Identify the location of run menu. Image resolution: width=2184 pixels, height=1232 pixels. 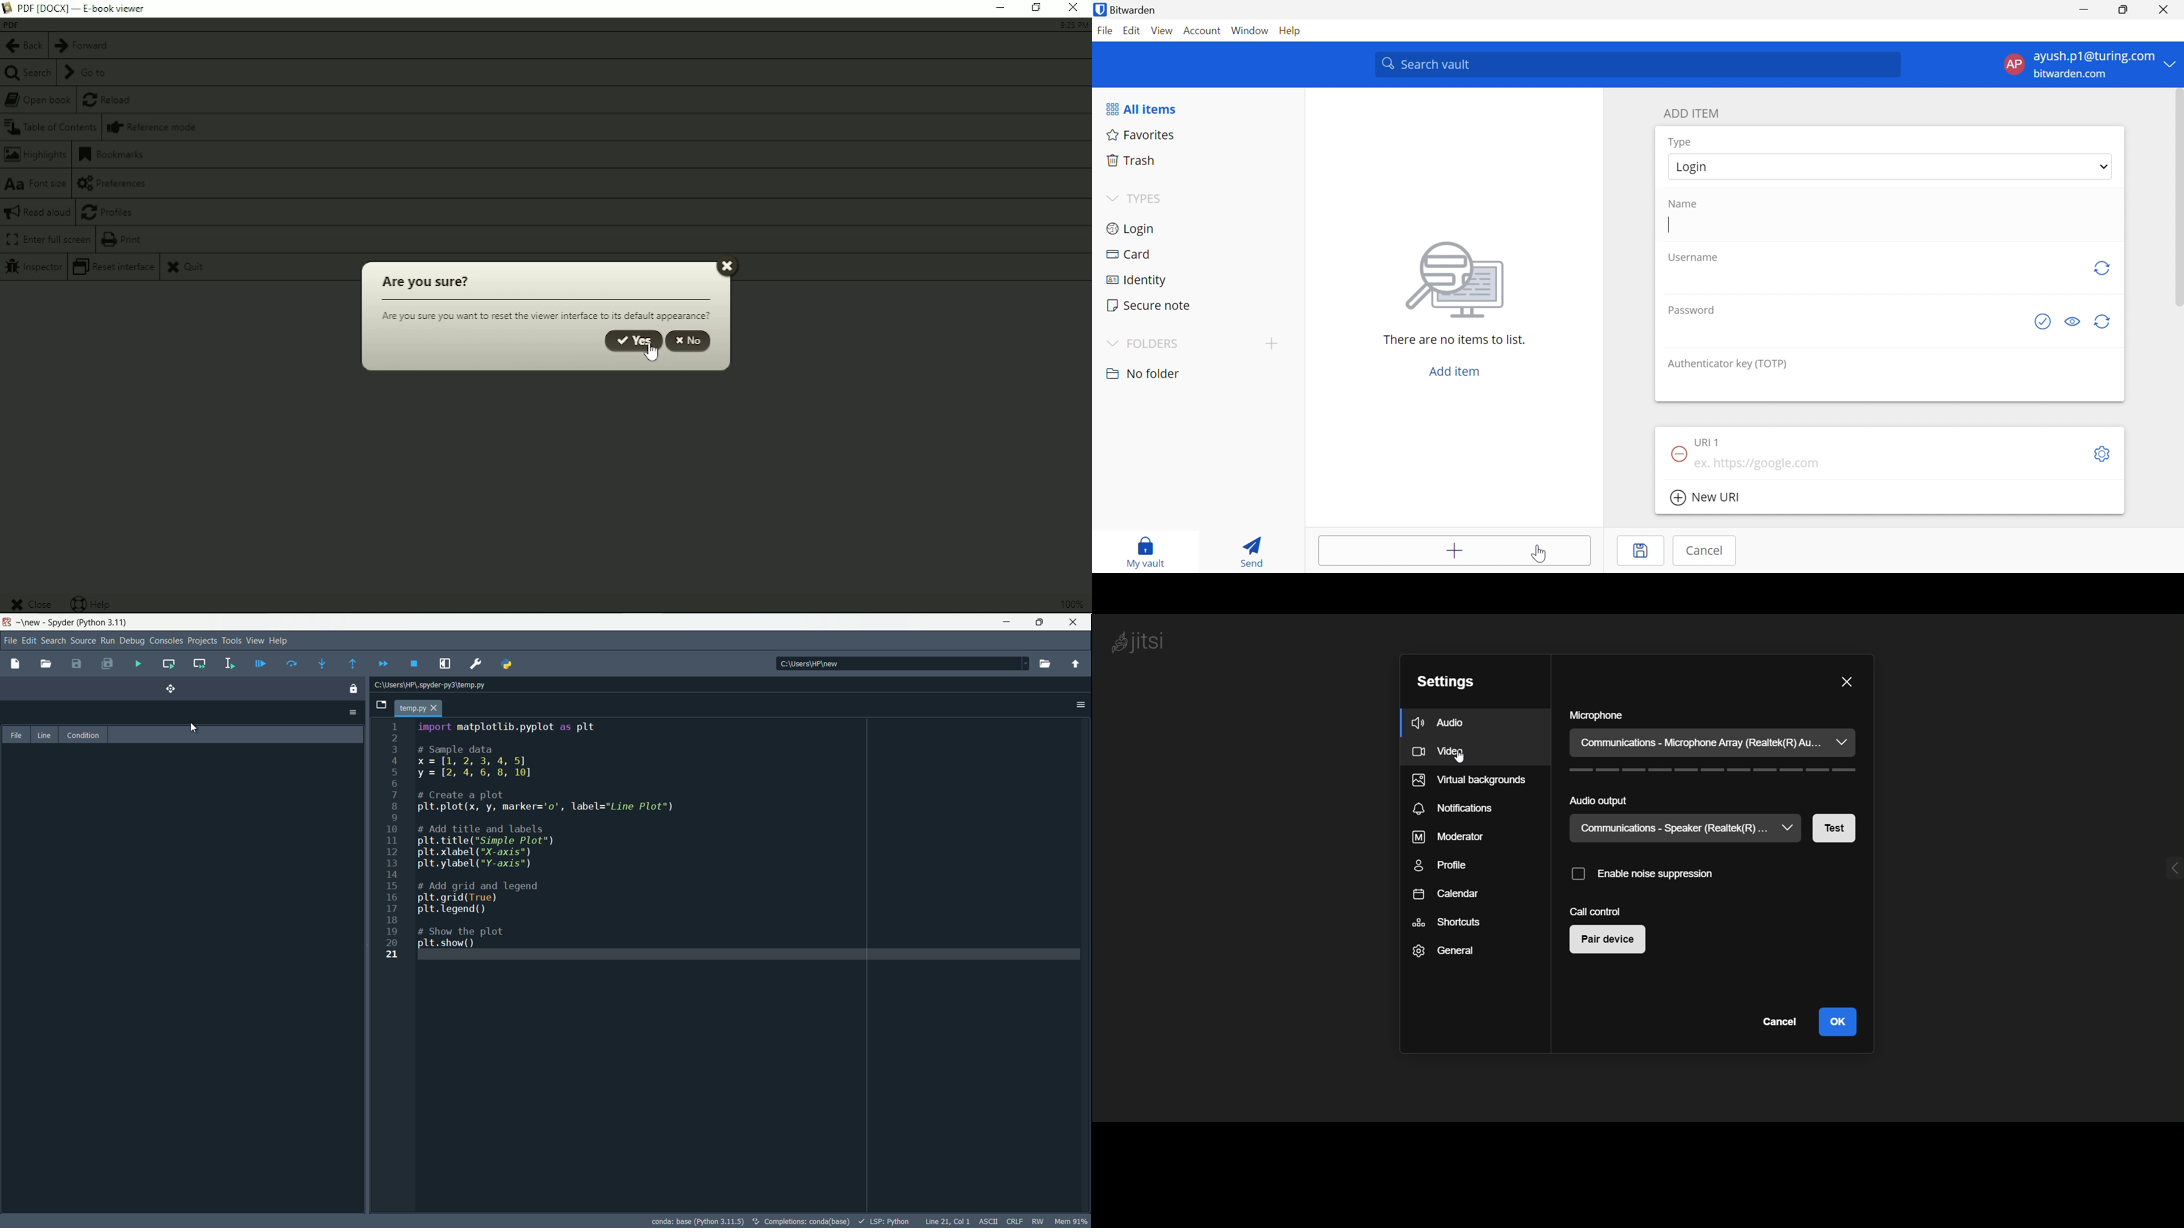
(106, 641).